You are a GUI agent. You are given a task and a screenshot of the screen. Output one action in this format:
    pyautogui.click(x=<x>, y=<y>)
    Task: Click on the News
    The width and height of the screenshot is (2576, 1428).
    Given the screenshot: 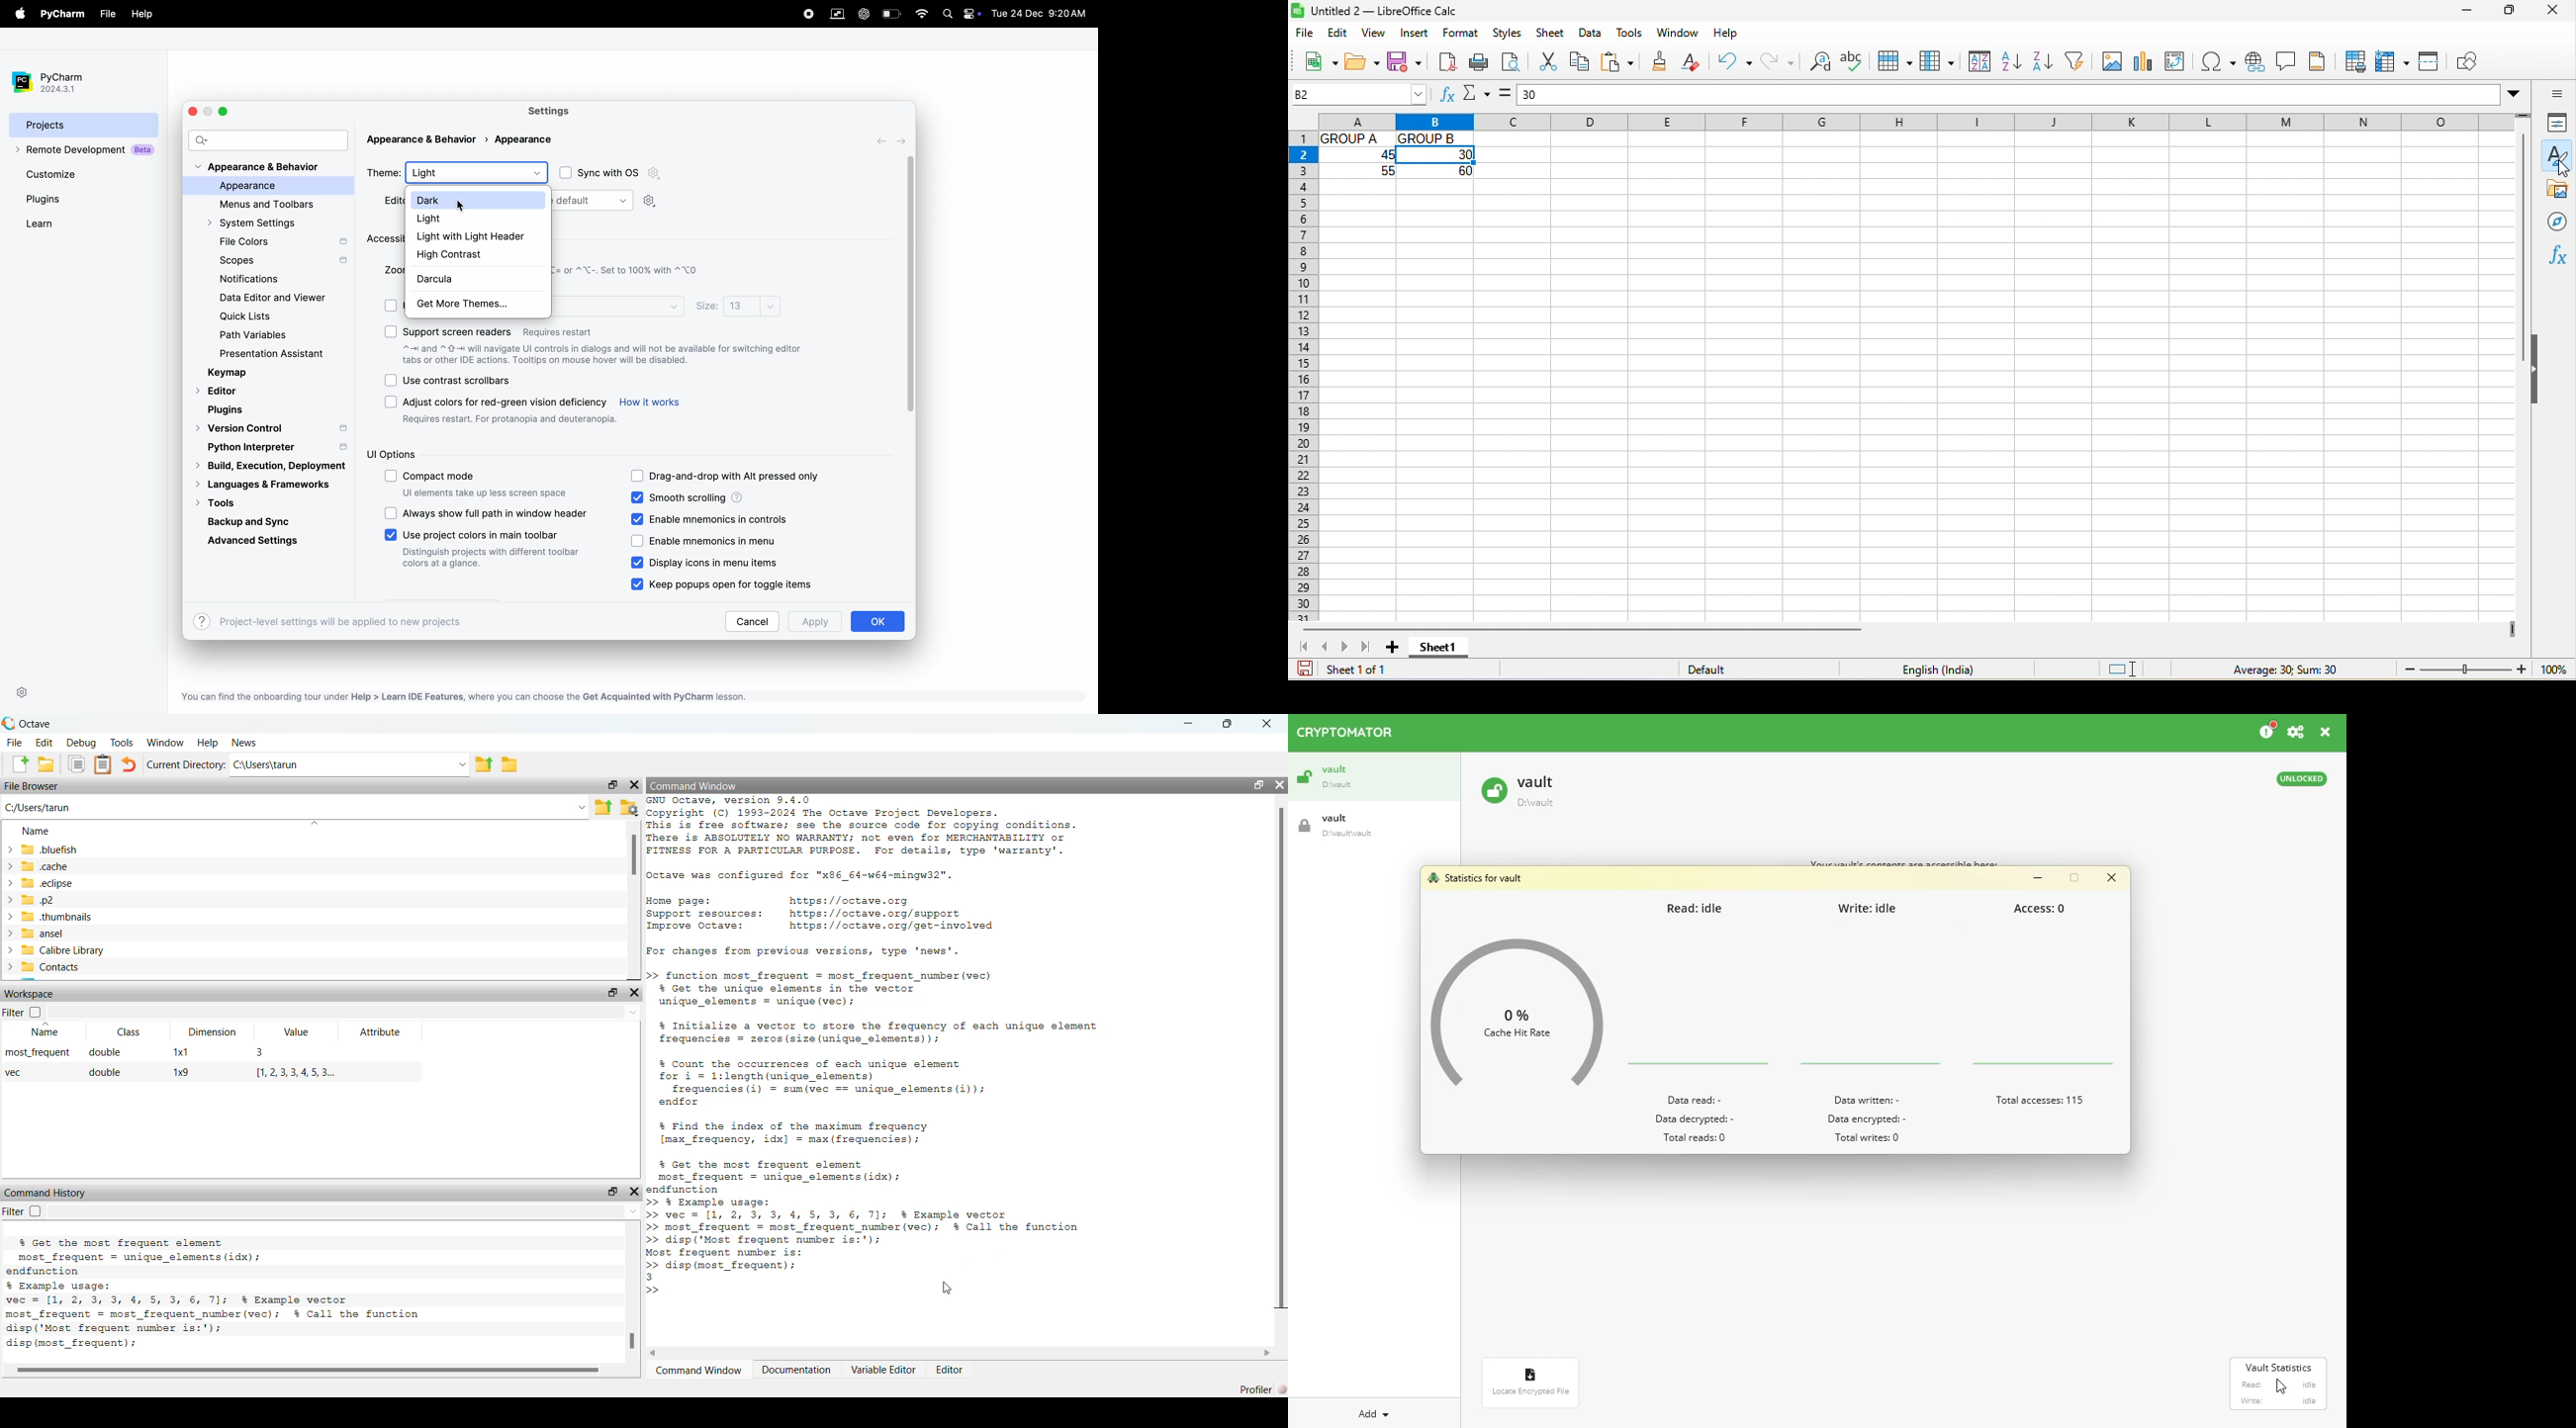 What is the action you would take?
    pyautogui.click(x=244, y=743)
    